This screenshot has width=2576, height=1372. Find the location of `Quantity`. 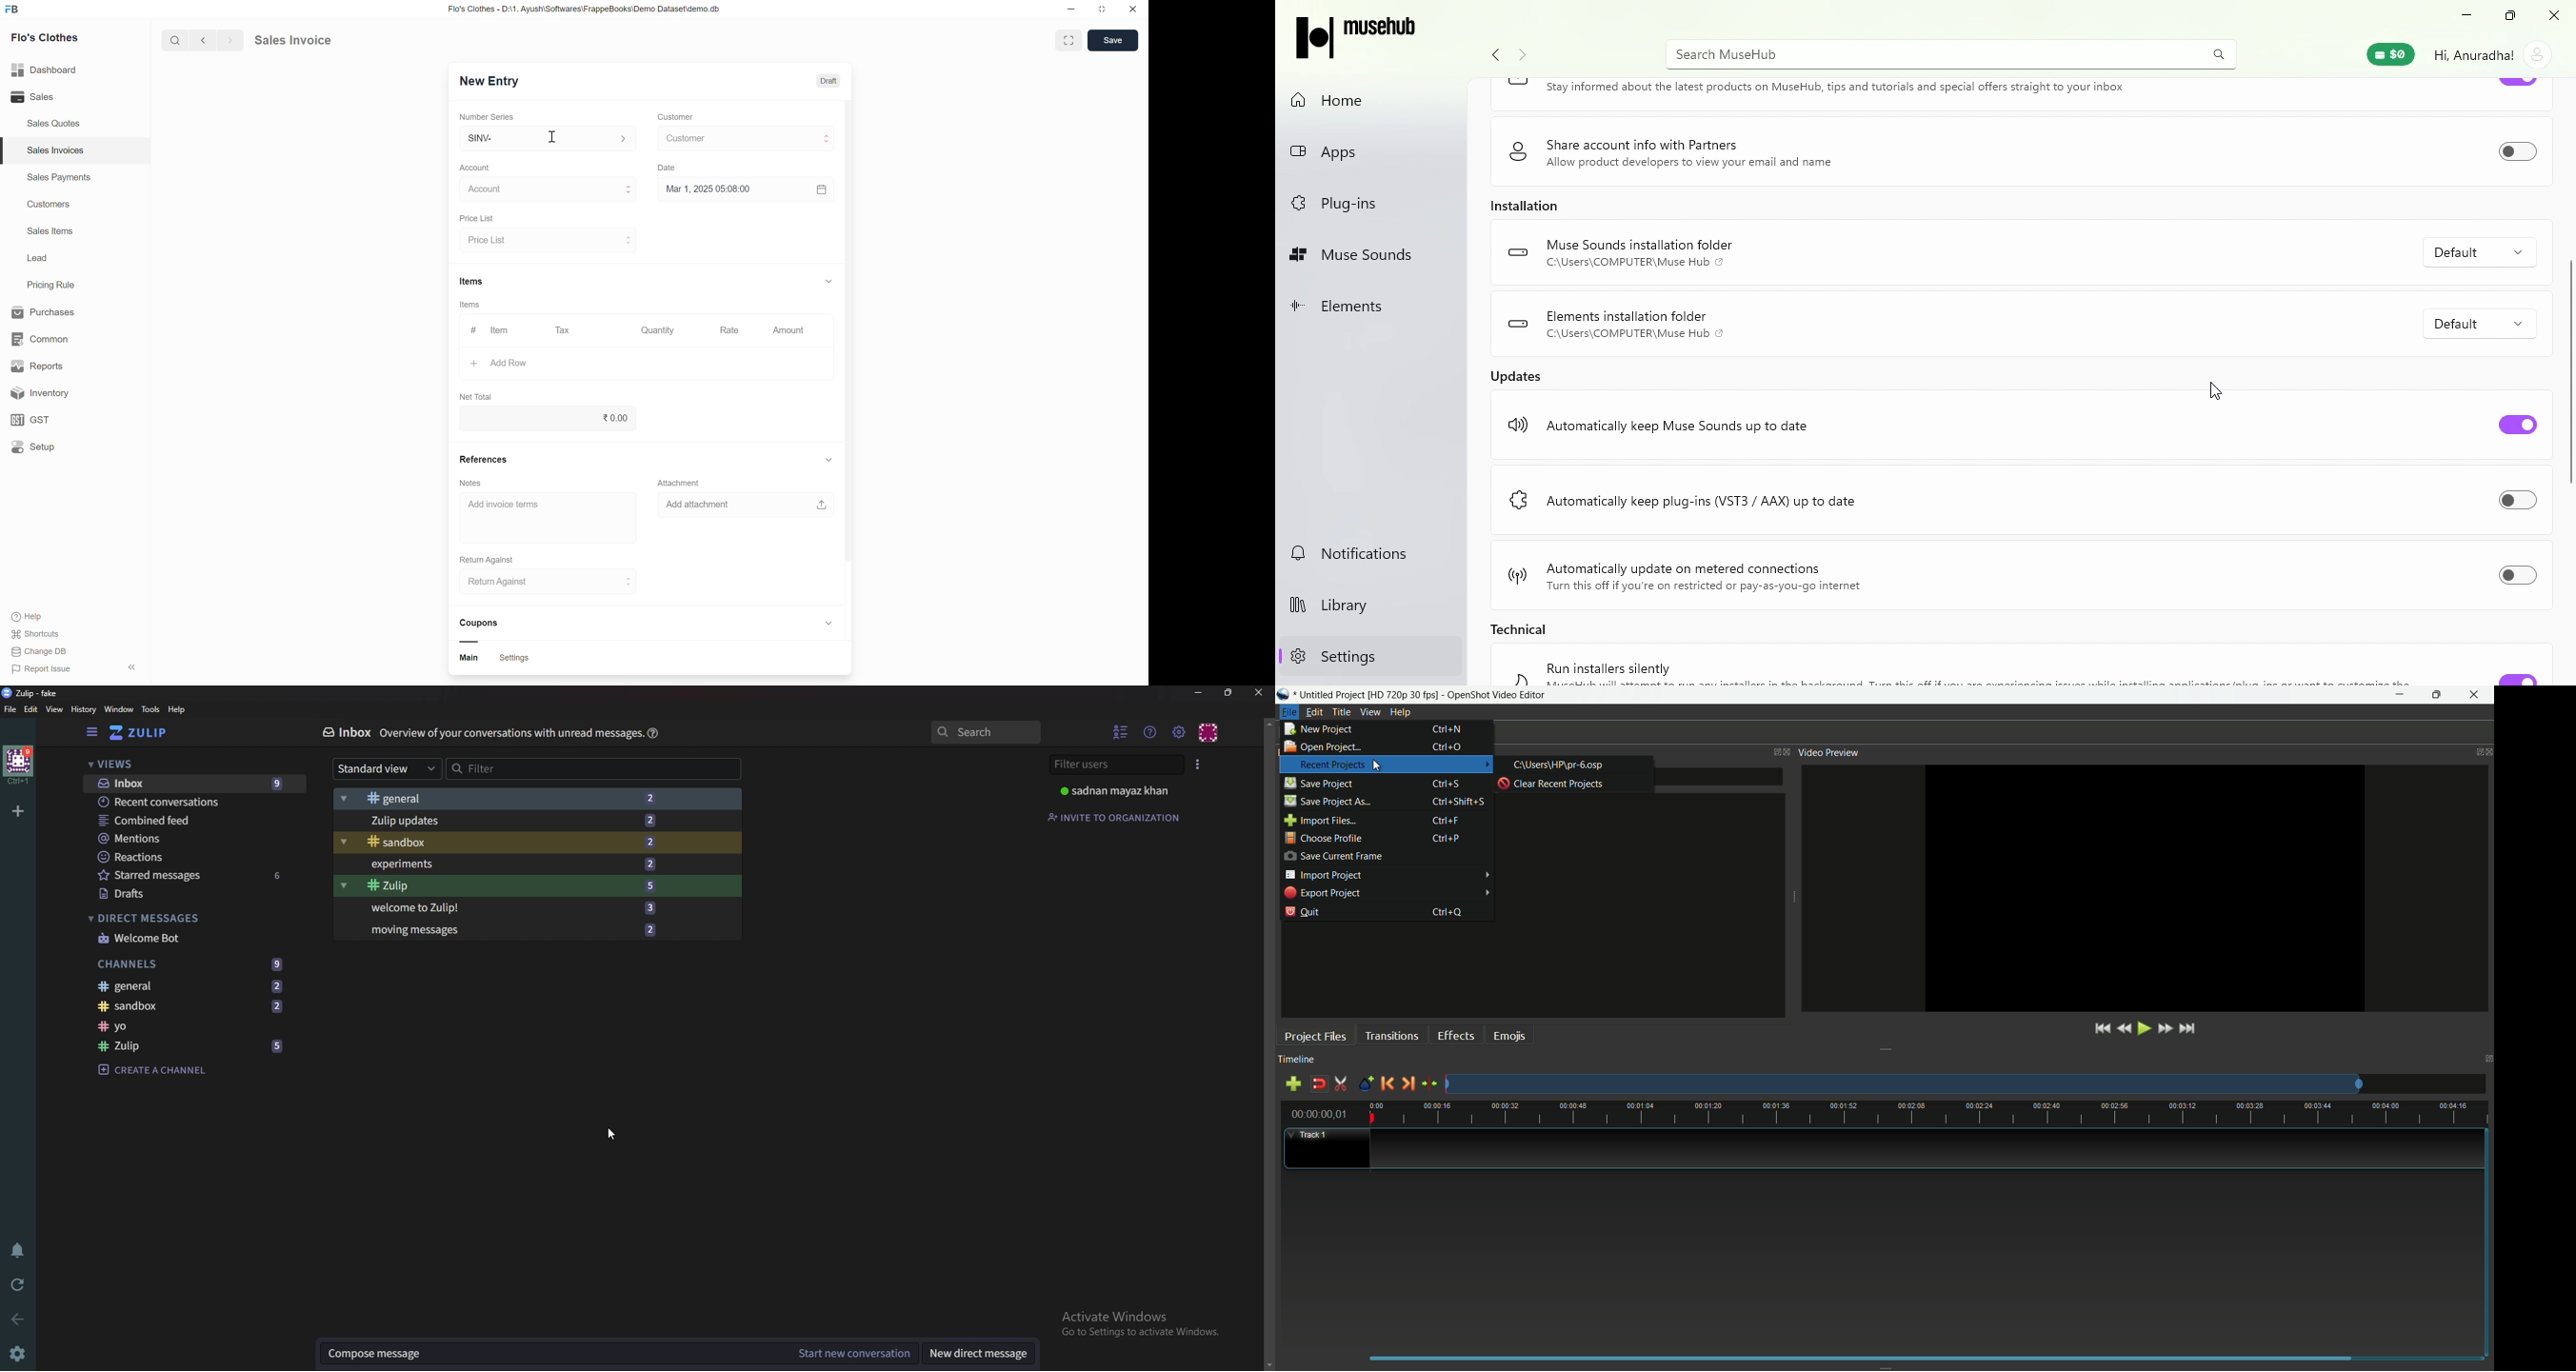

Quantity is located at coordinates (661, 332).